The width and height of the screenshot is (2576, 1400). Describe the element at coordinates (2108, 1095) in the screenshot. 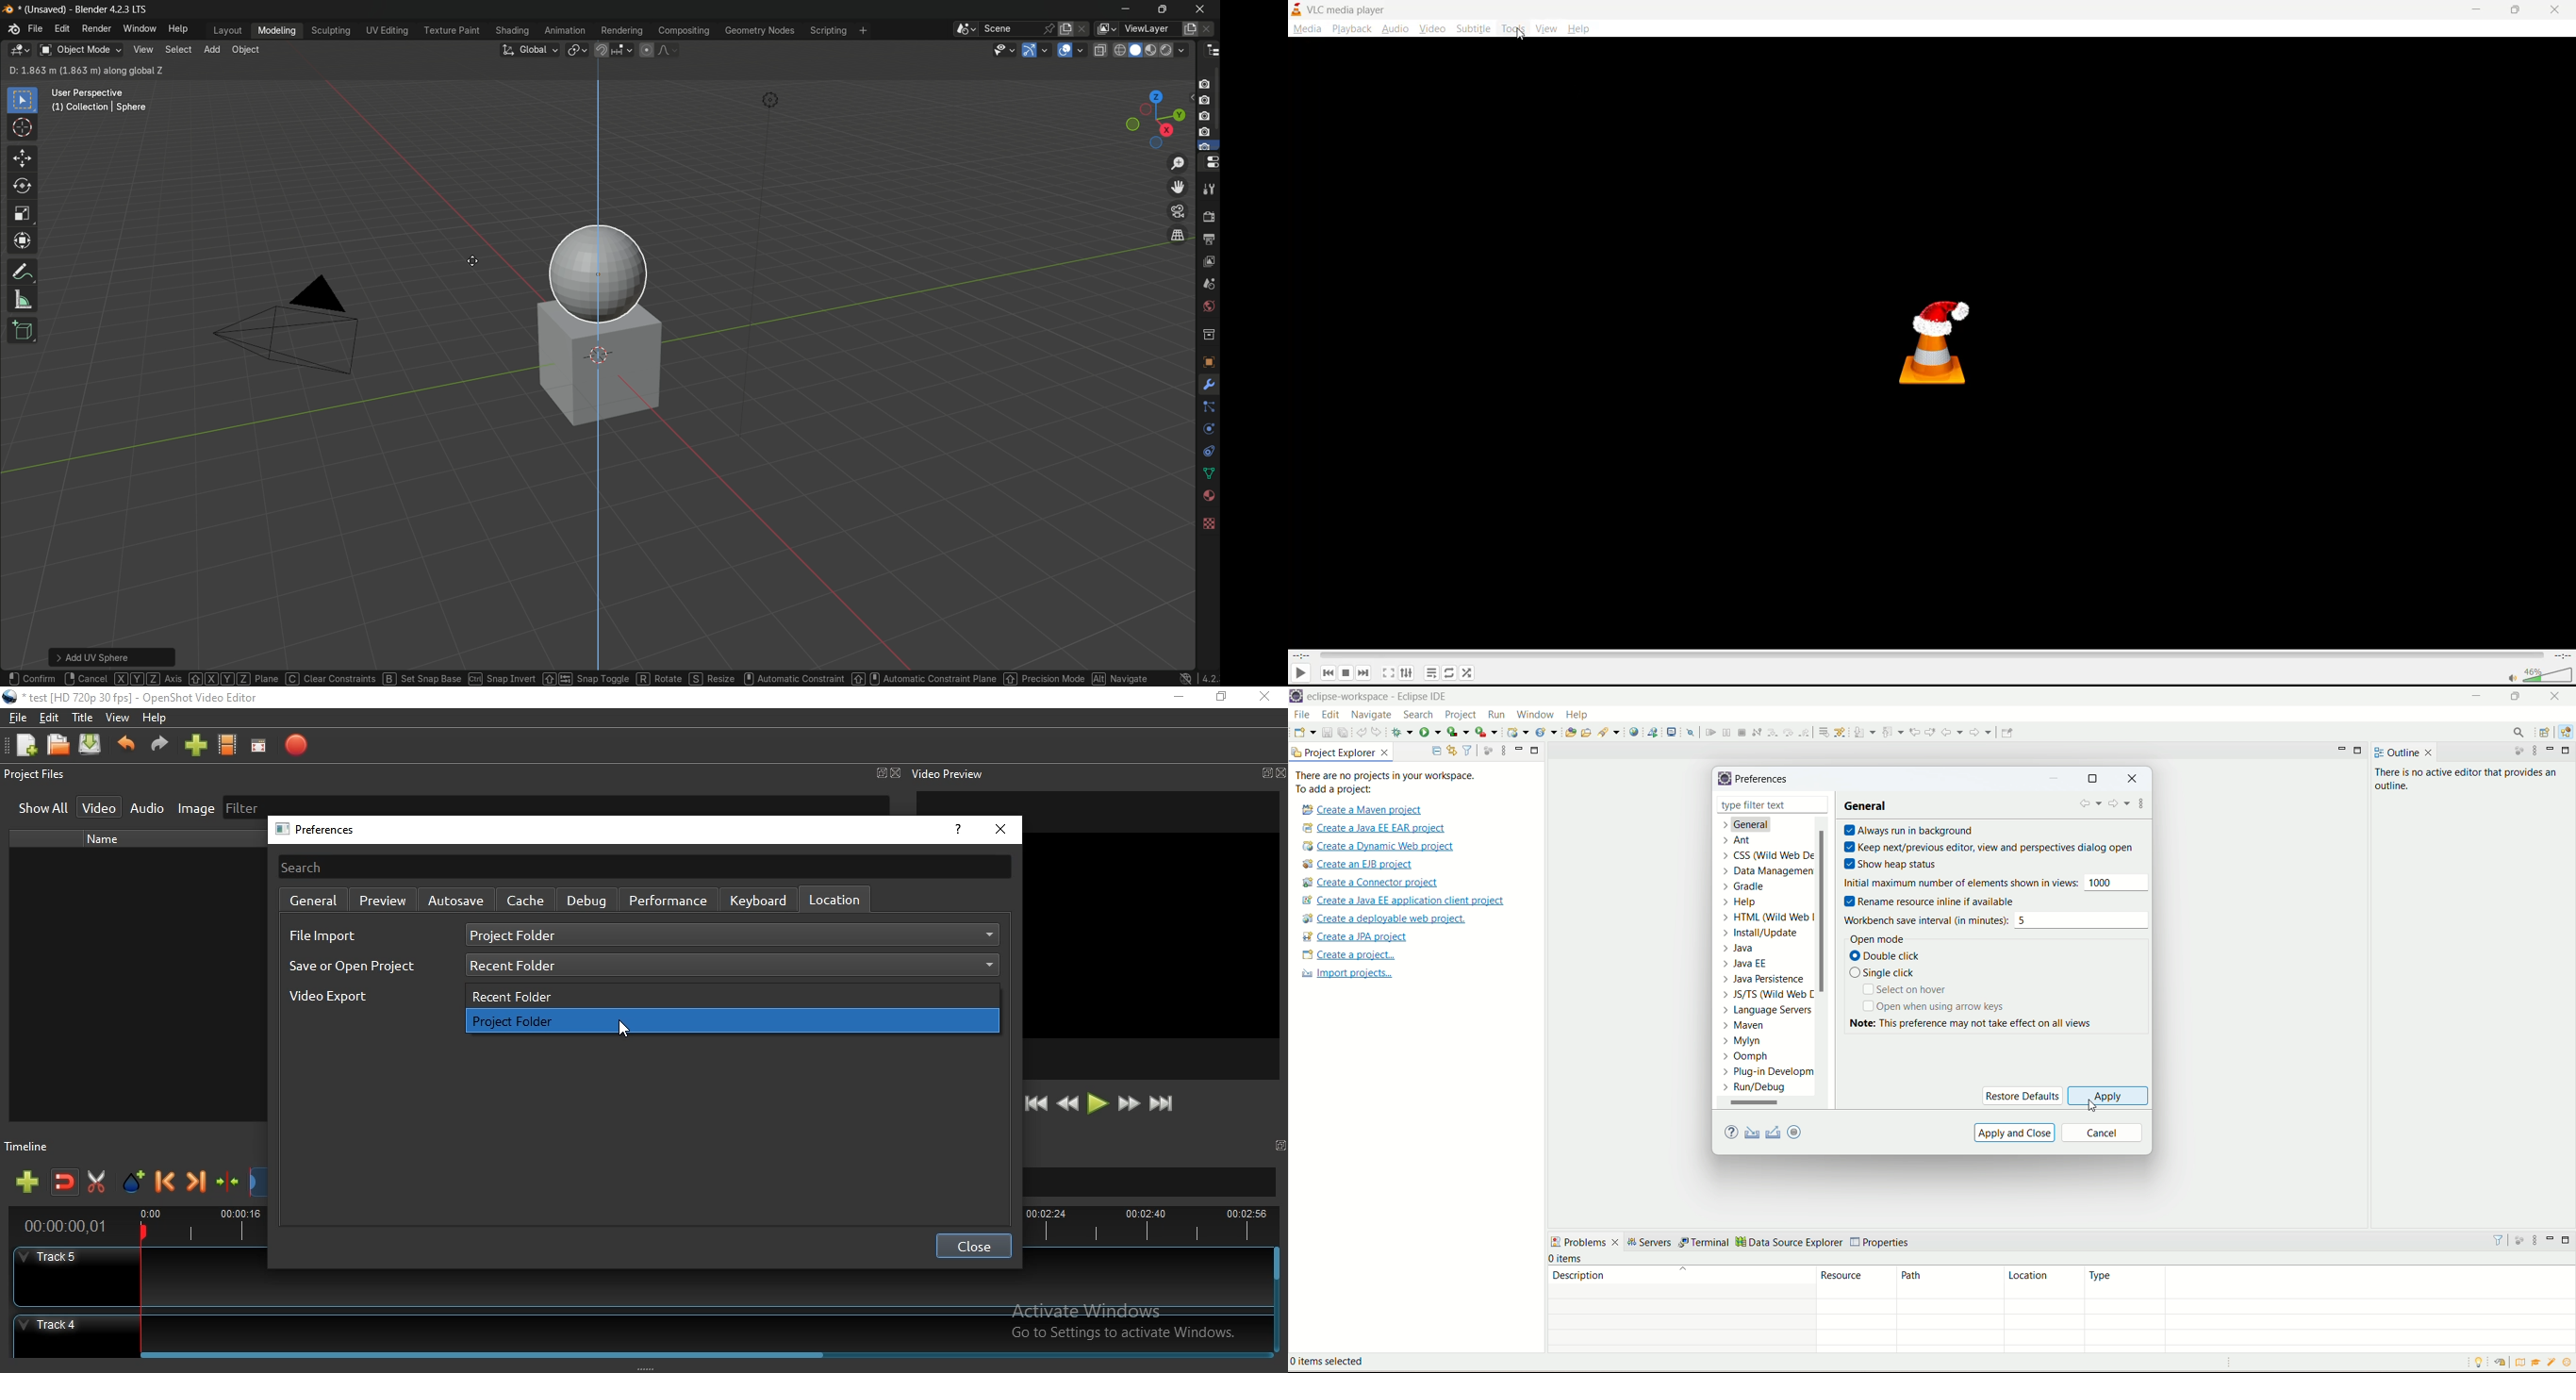

I see `apply` at that location.